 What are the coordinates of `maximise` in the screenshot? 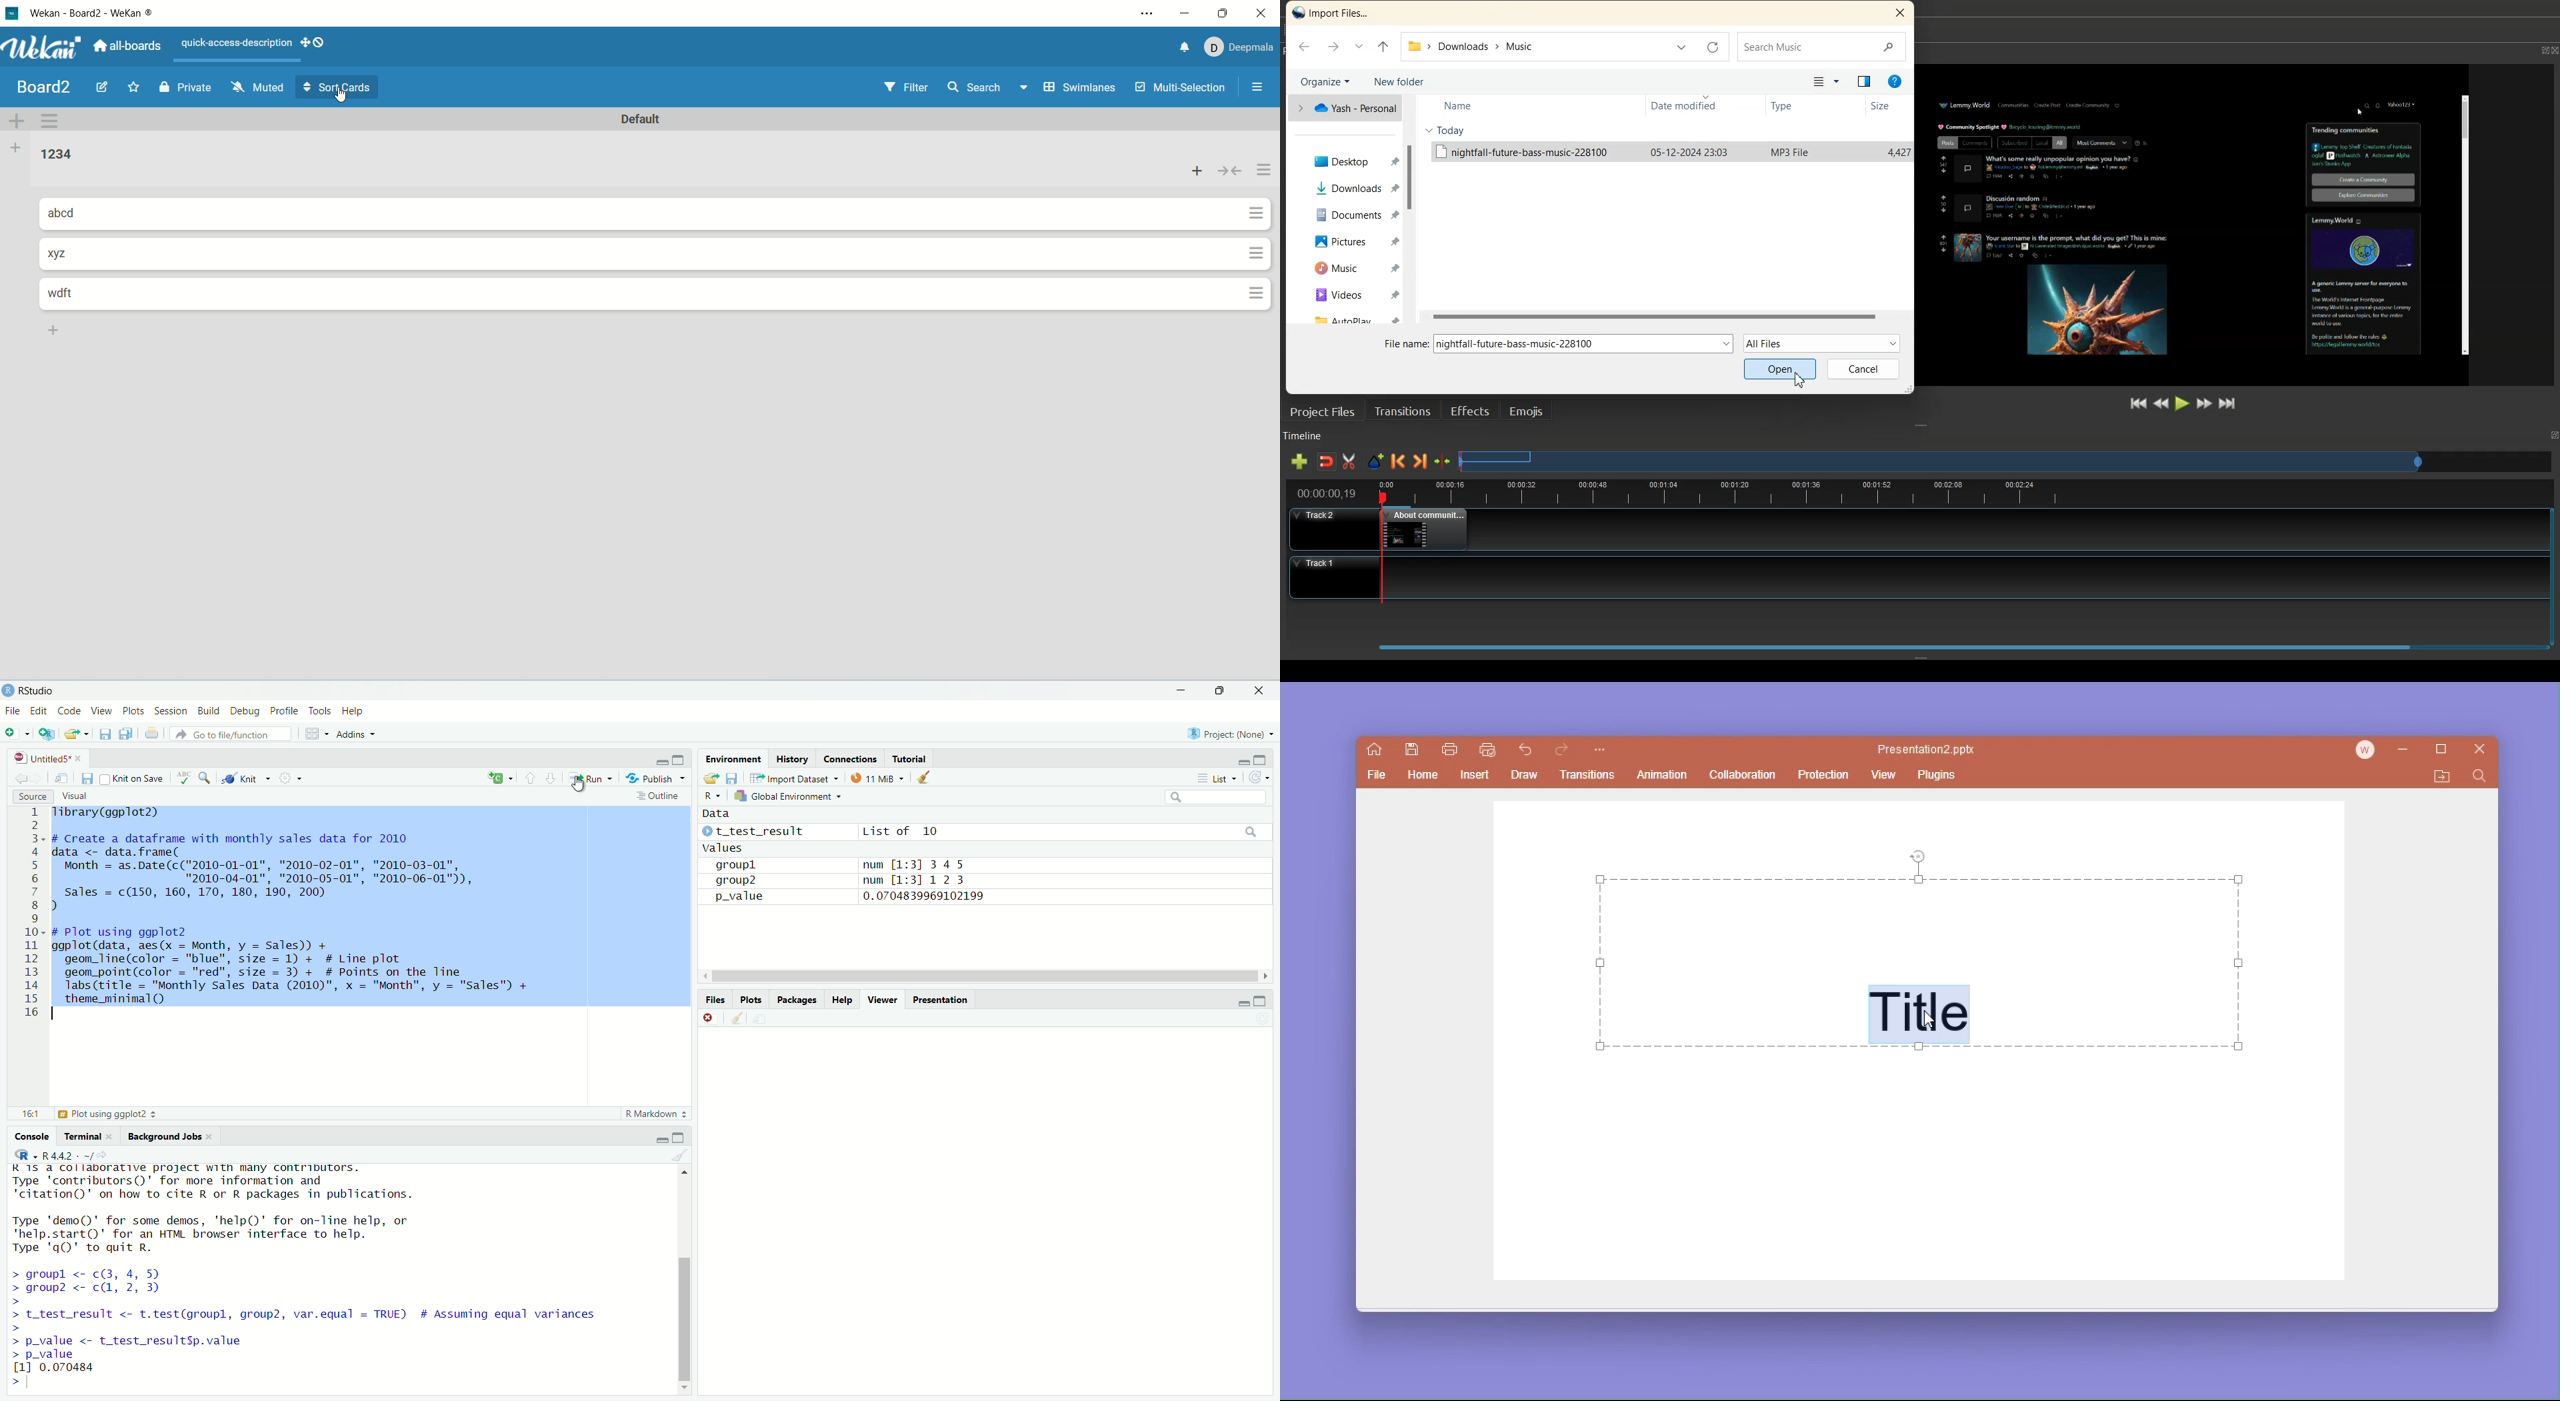 It's located at (1261, 760).